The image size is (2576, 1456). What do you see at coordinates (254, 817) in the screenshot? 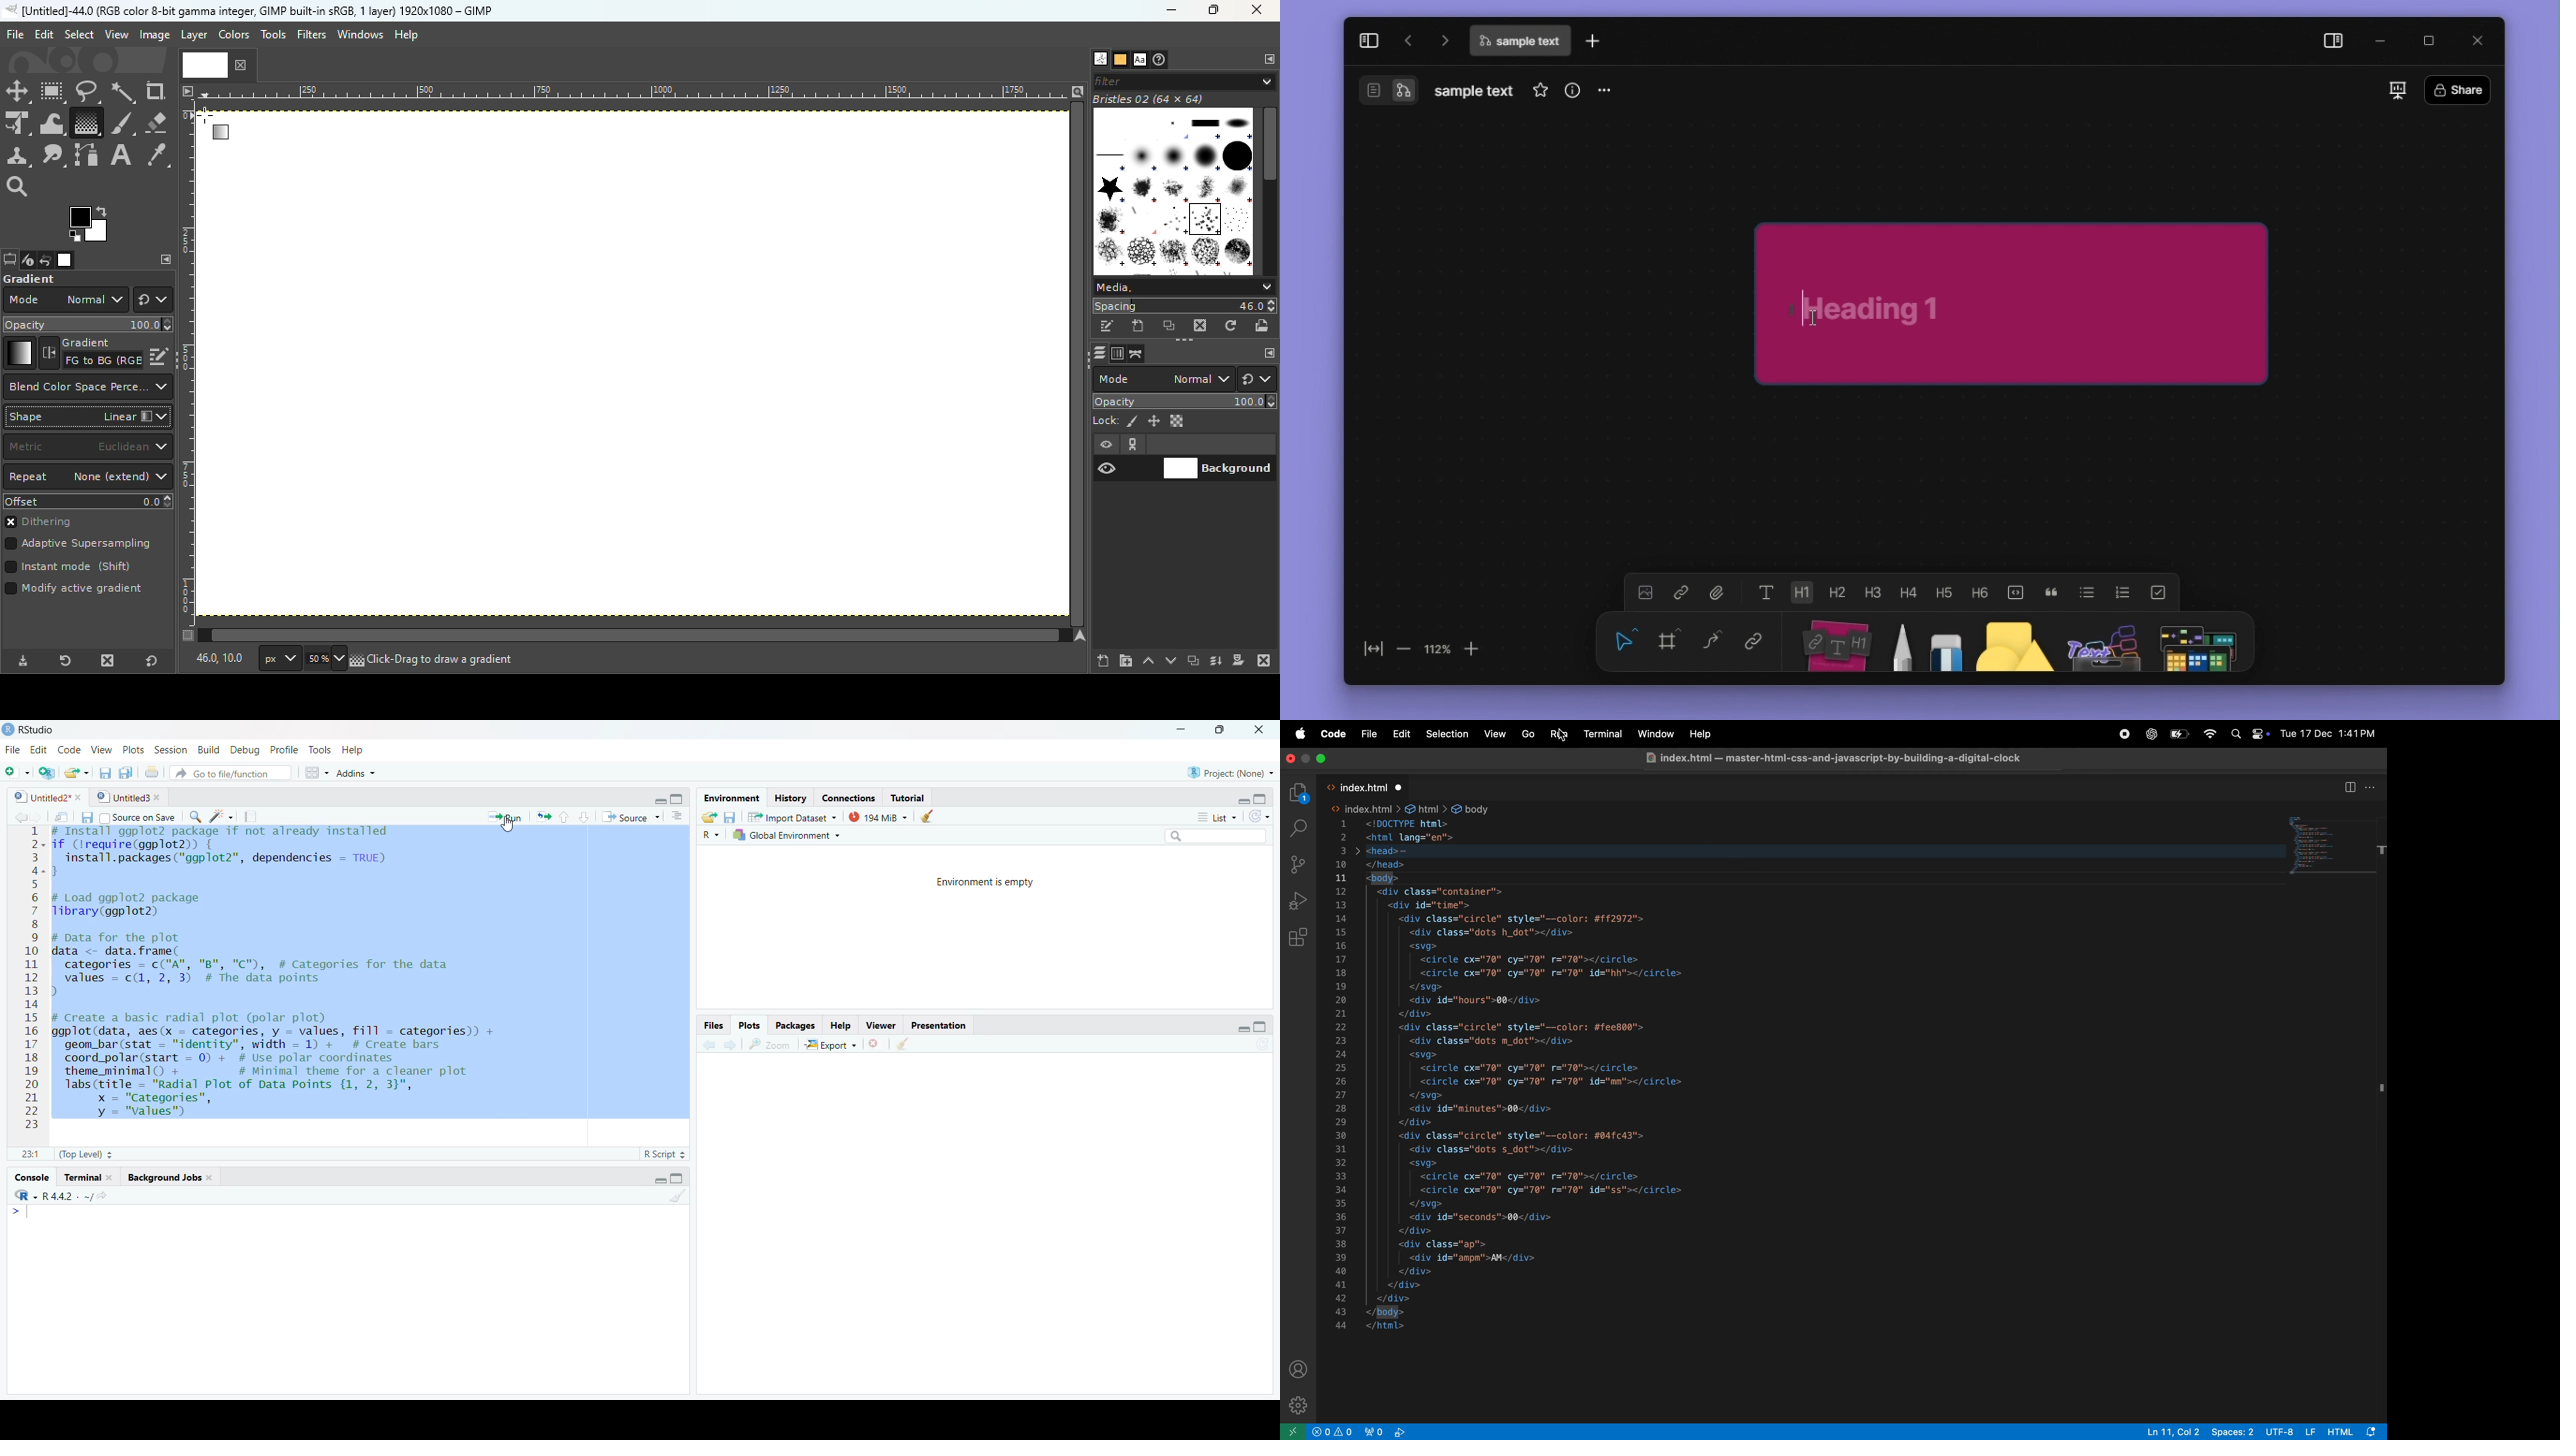
I see `compile report ` at bounding box center [254, 817].